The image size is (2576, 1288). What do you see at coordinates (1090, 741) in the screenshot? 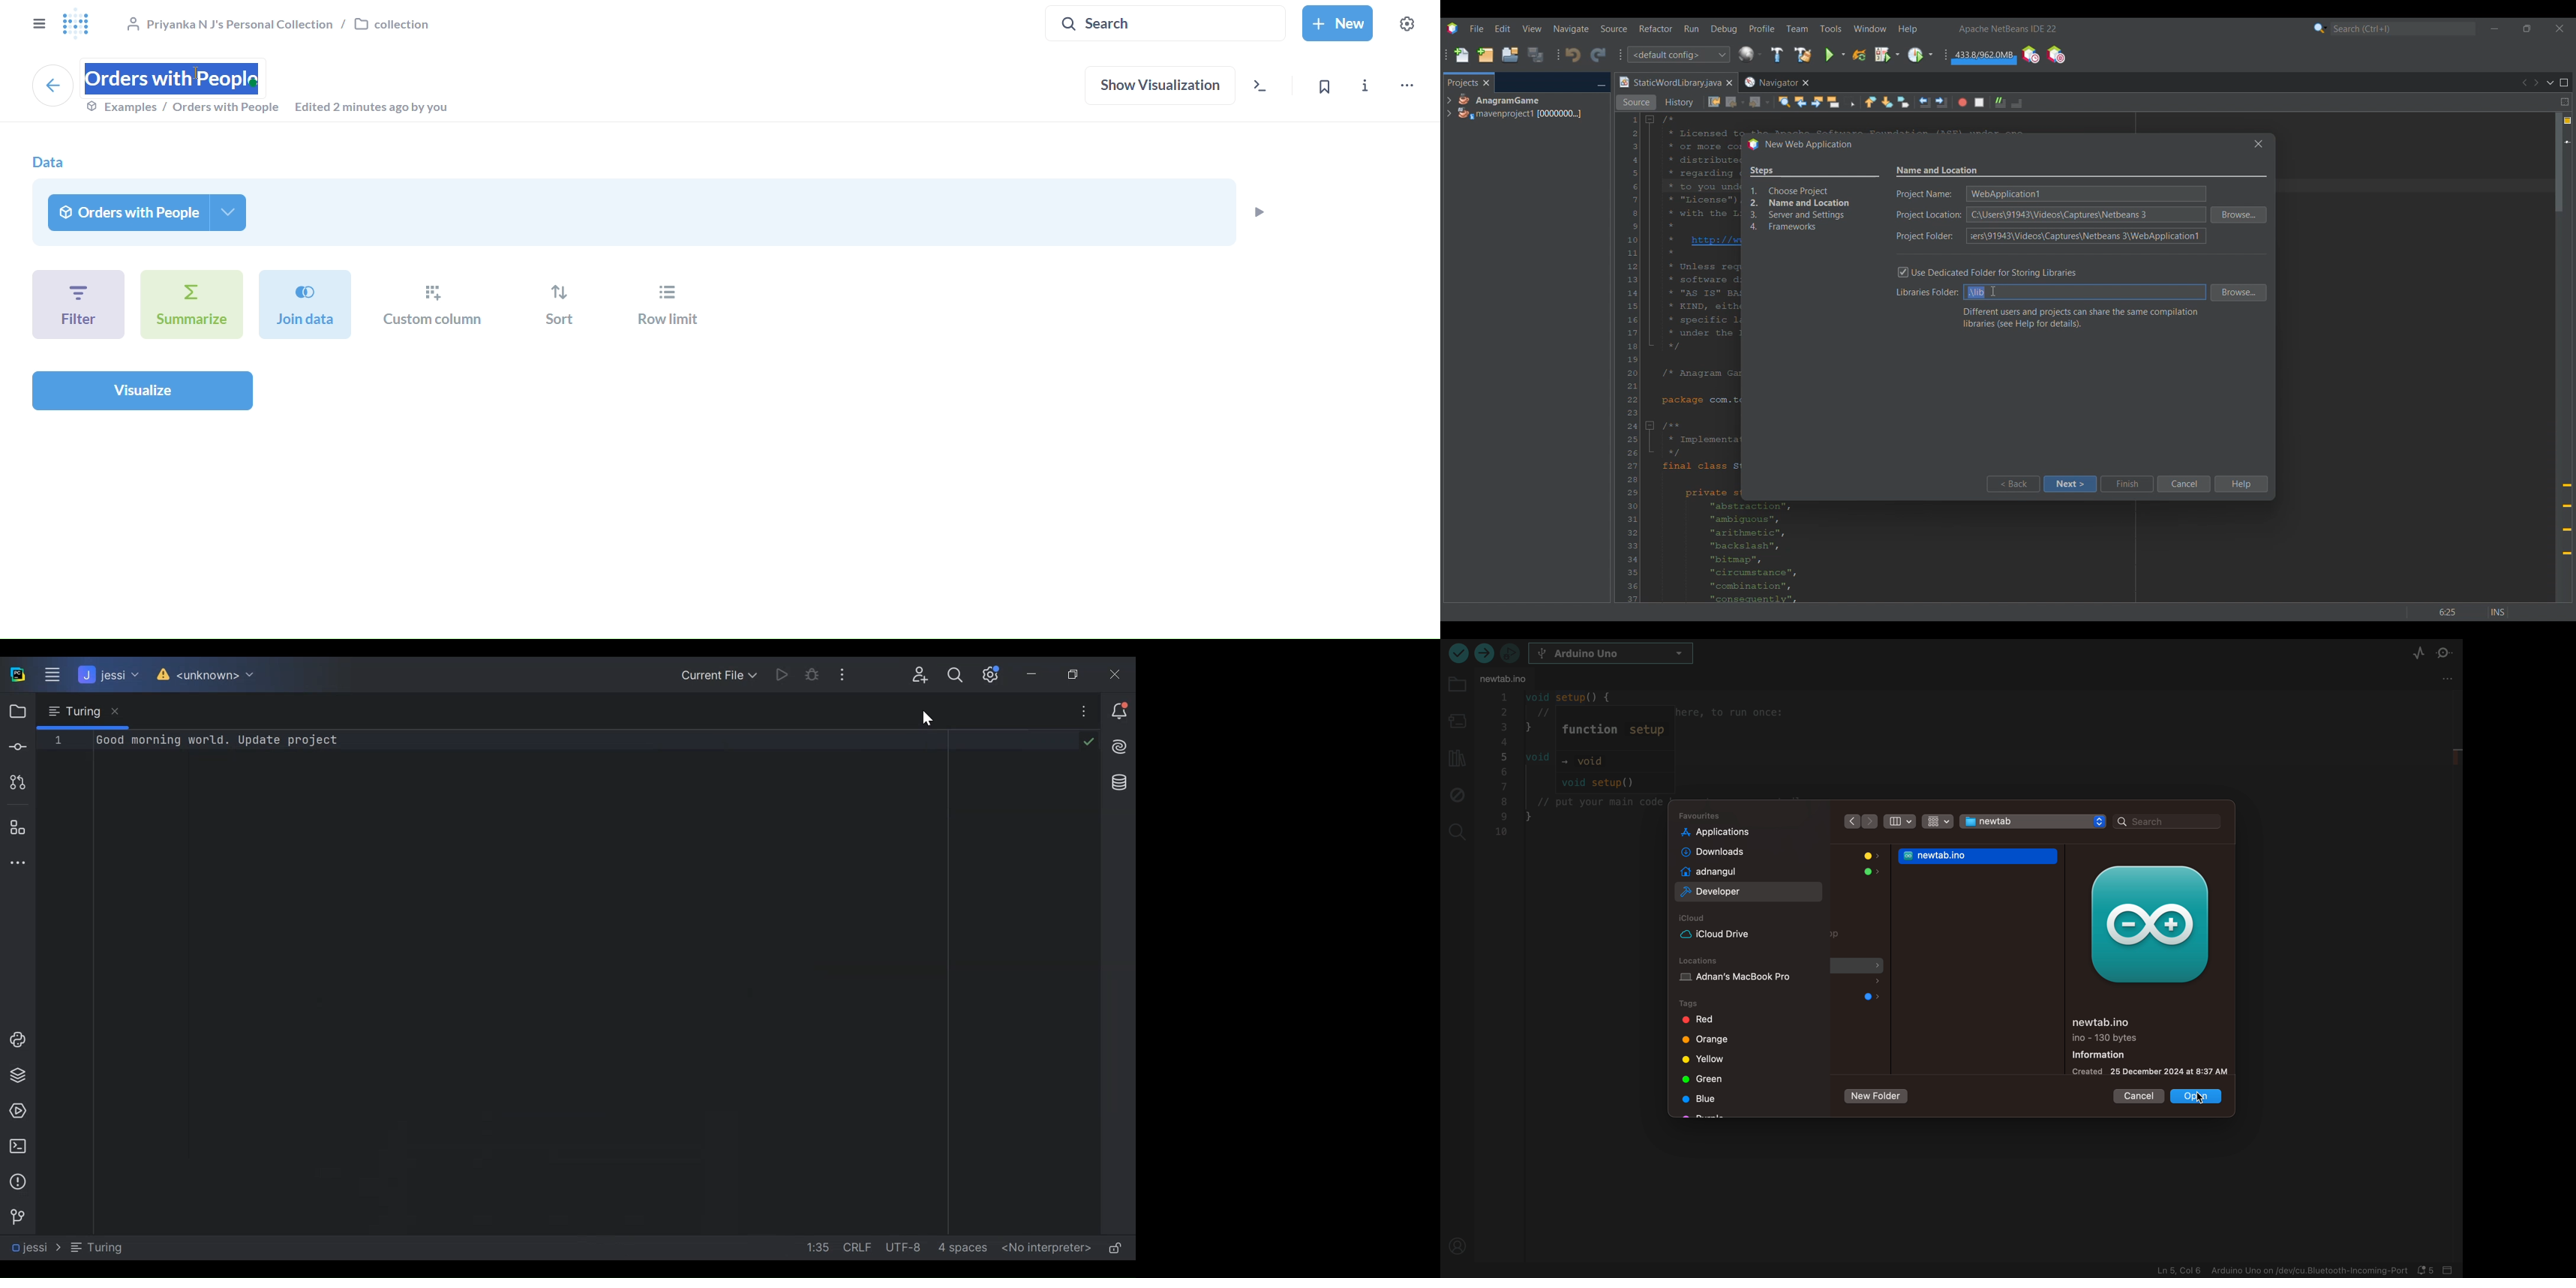
I see `tick` at bounding box center [1090, 741].